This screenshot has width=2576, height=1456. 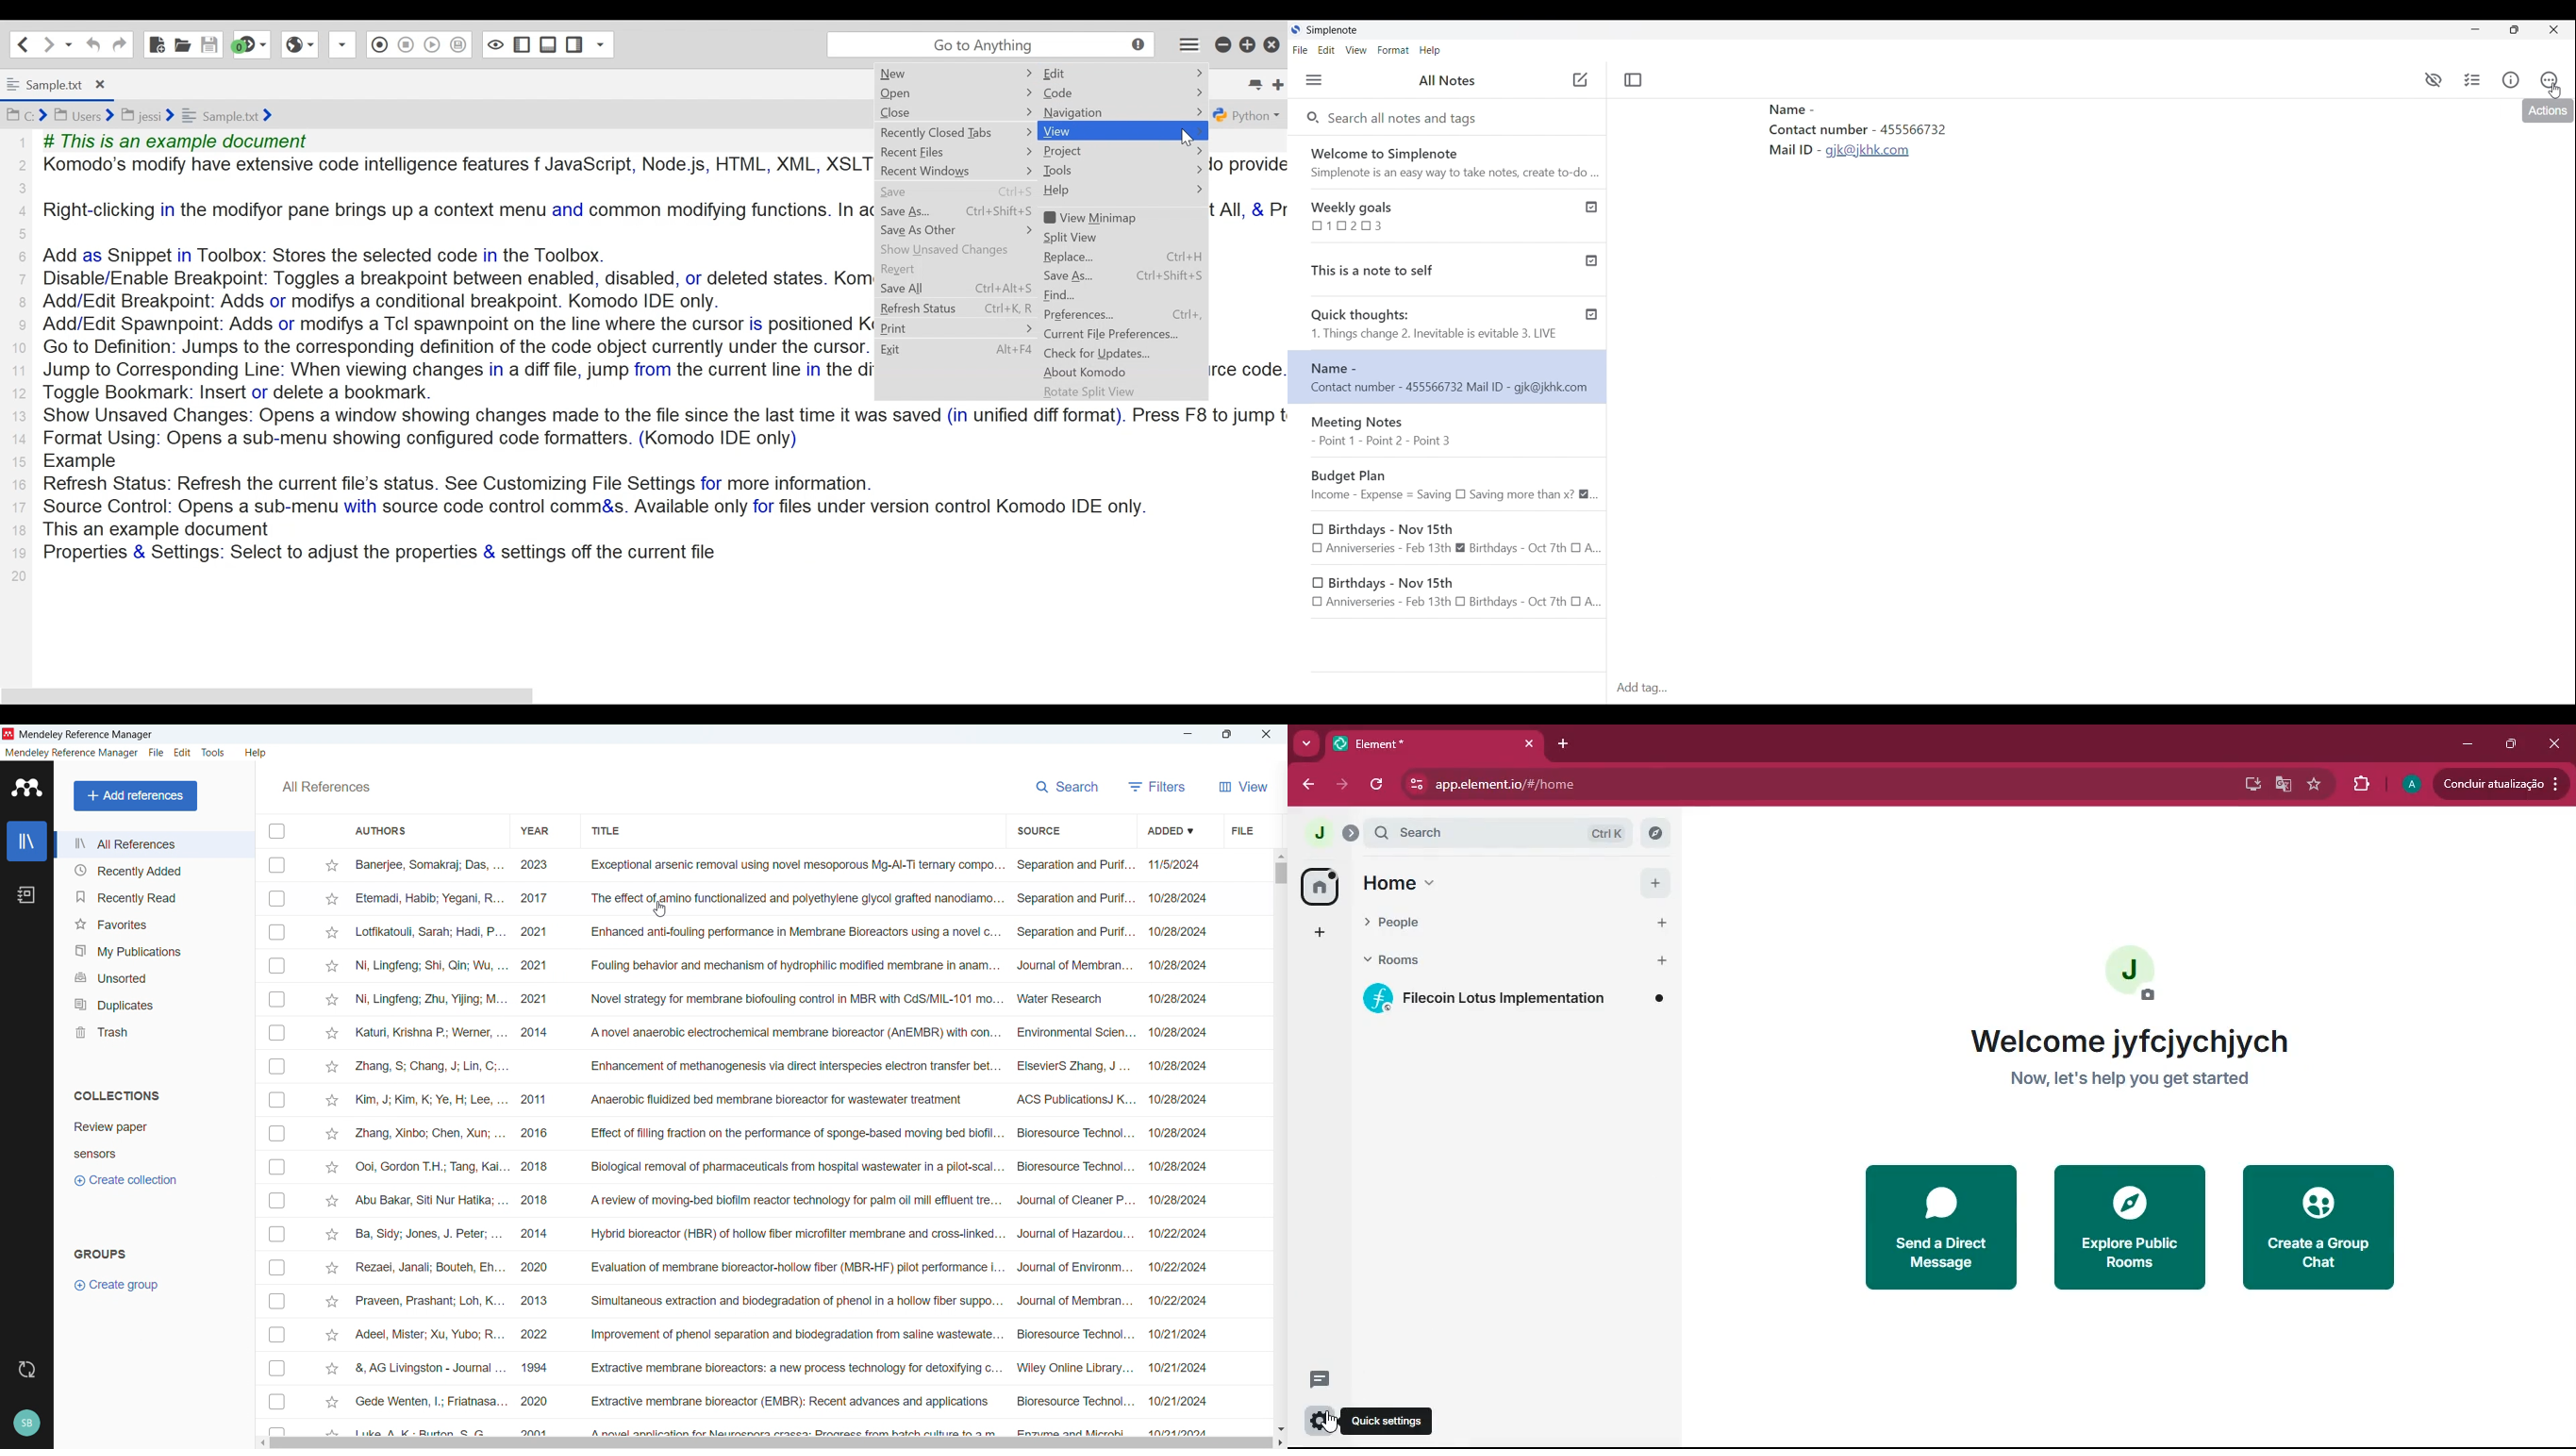 I want to click on My publications , so click(x=152, y=949).